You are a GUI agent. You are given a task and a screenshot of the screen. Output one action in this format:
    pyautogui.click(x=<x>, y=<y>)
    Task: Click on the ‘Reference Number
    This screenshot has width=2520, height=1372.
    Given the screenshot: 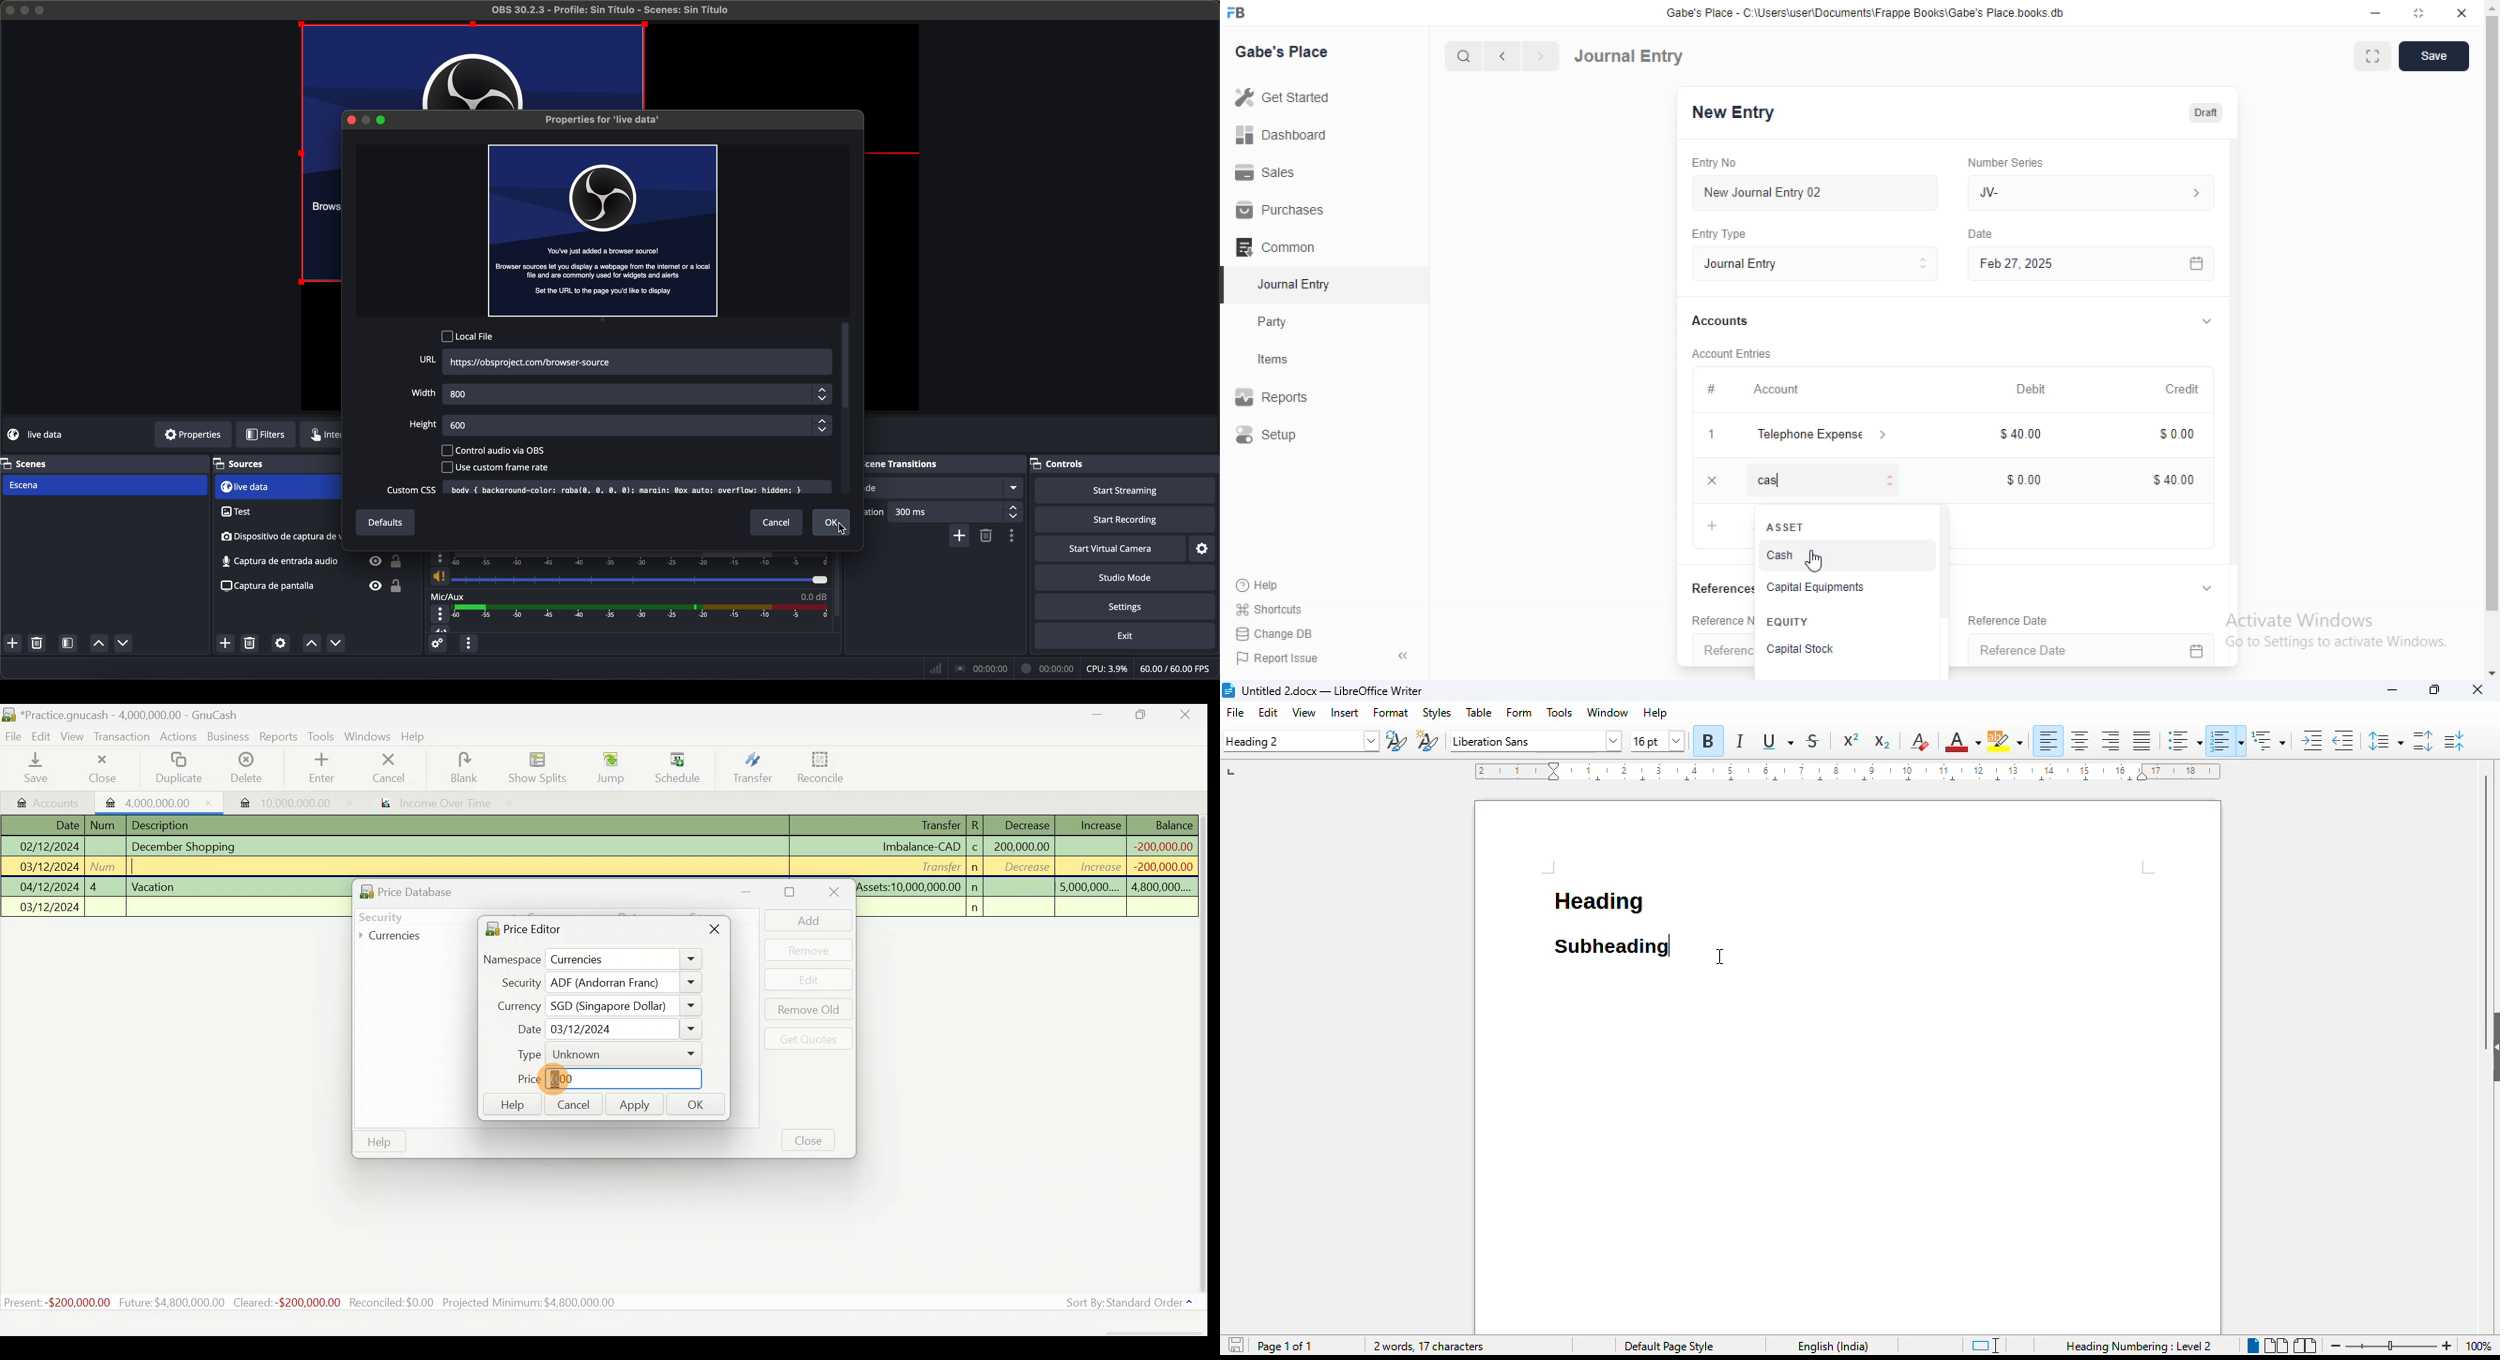 What is the action you would take?
    pyautogui.click(x=1710, y=650)
    